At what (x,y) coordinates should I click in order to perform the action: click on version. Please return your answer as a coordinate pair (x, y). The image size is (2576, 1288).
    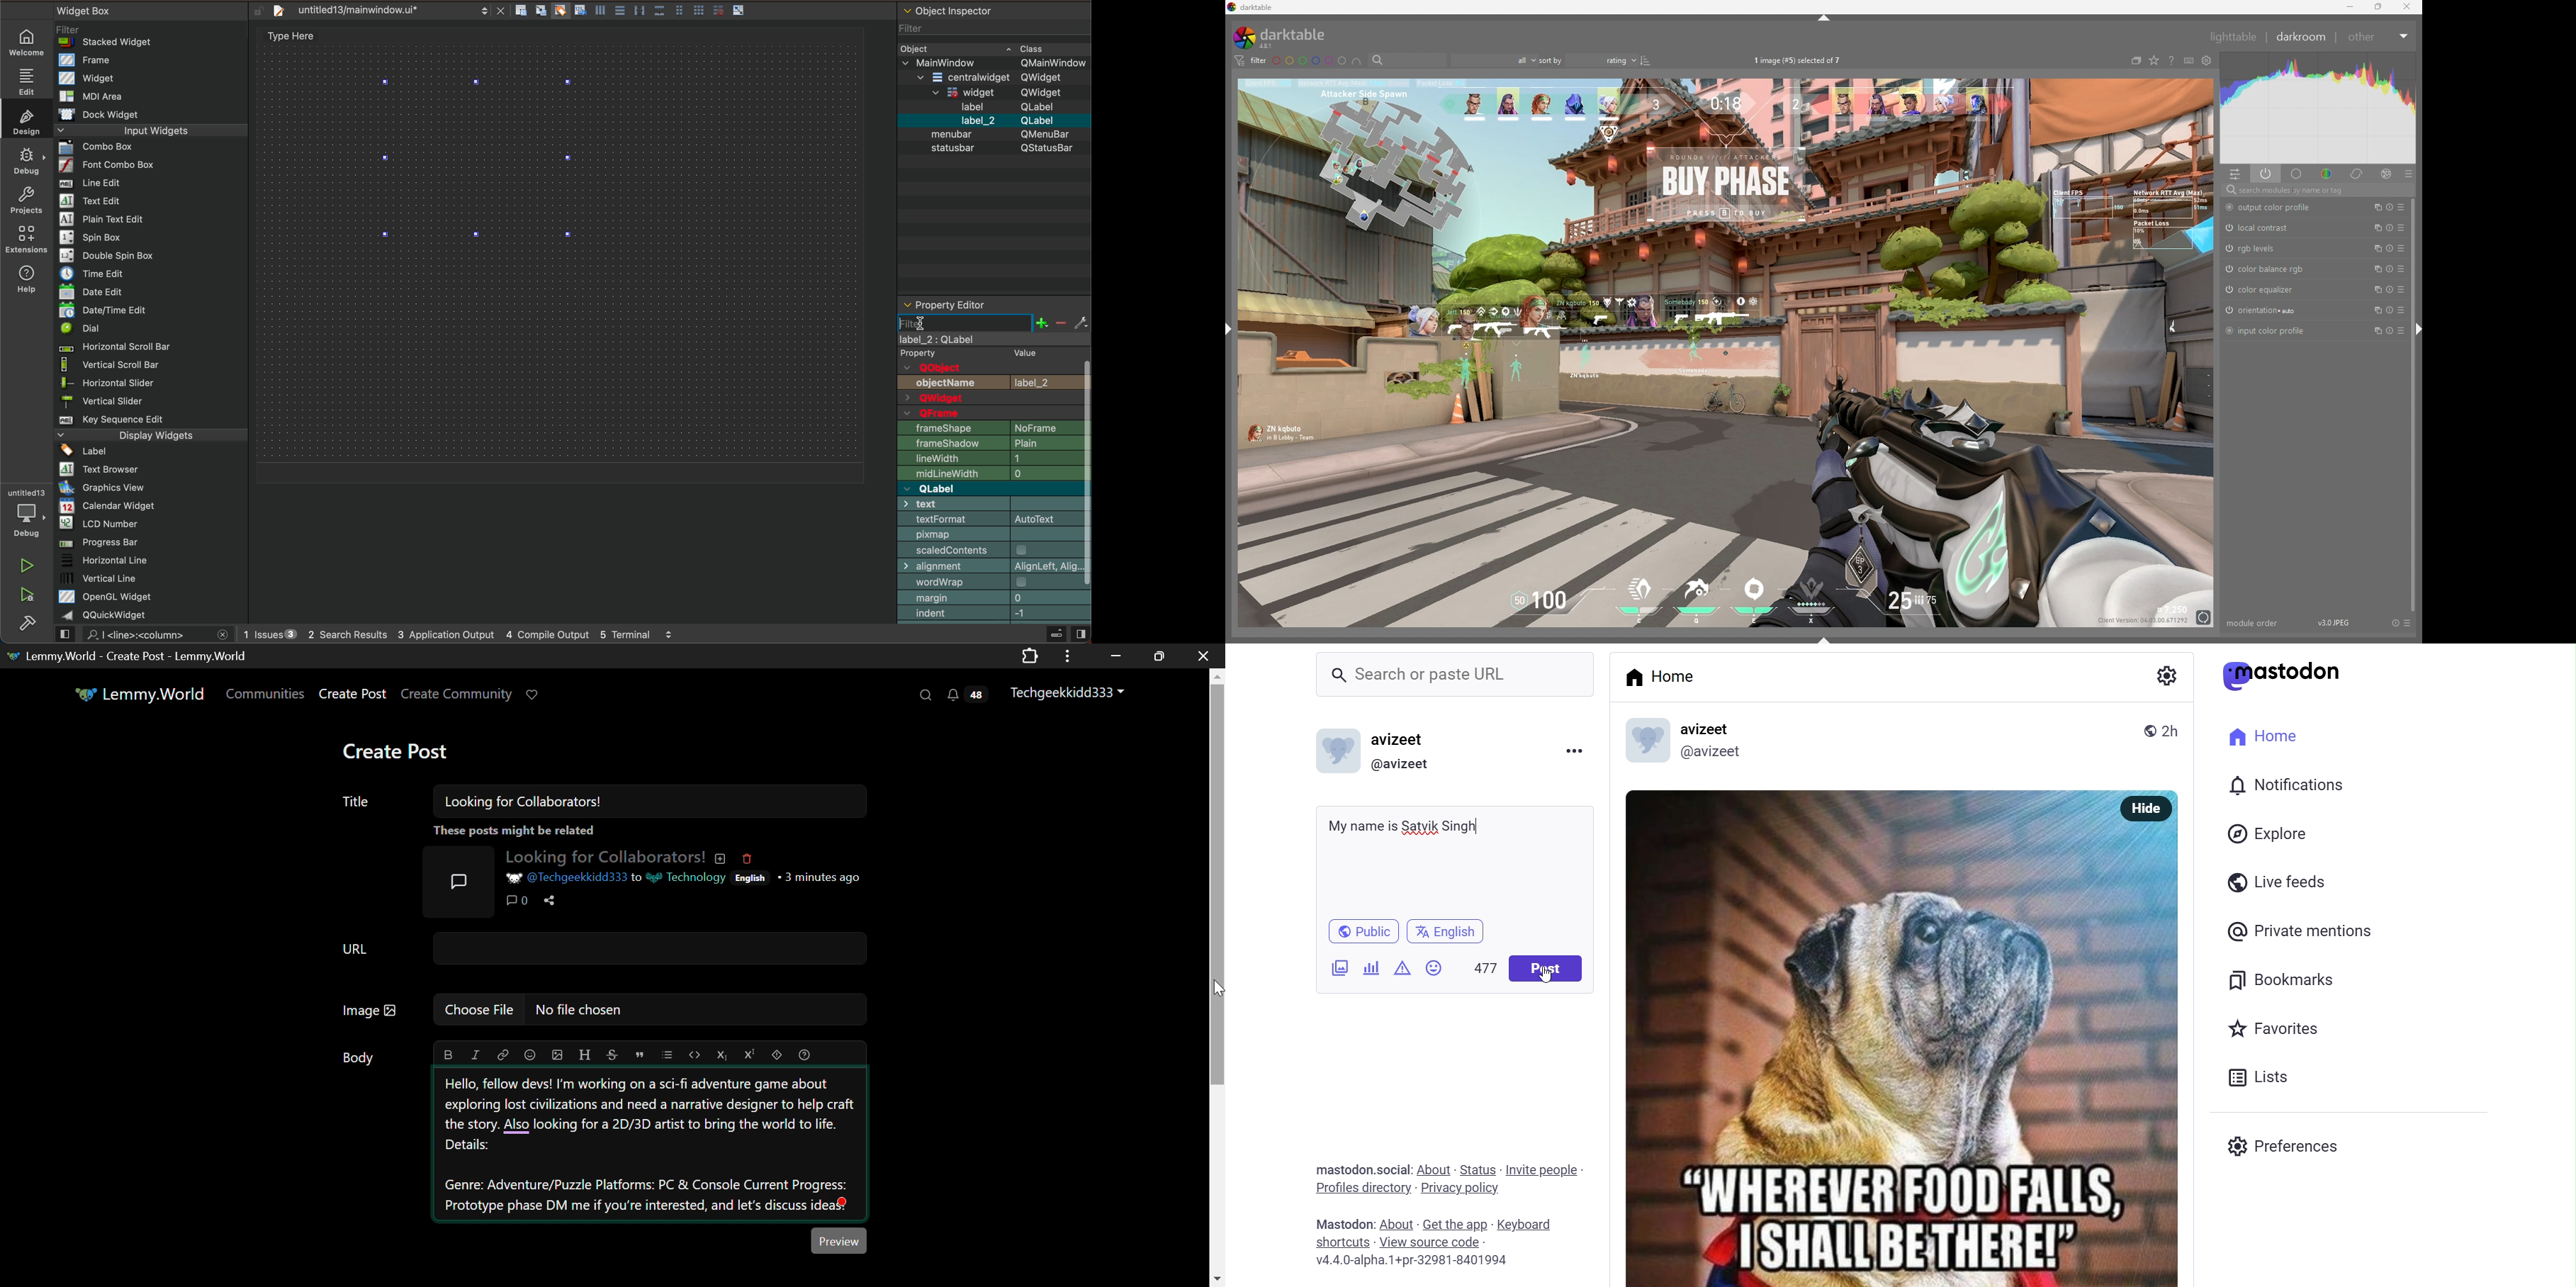
    Looking at the image, I should click on (2337, 622).